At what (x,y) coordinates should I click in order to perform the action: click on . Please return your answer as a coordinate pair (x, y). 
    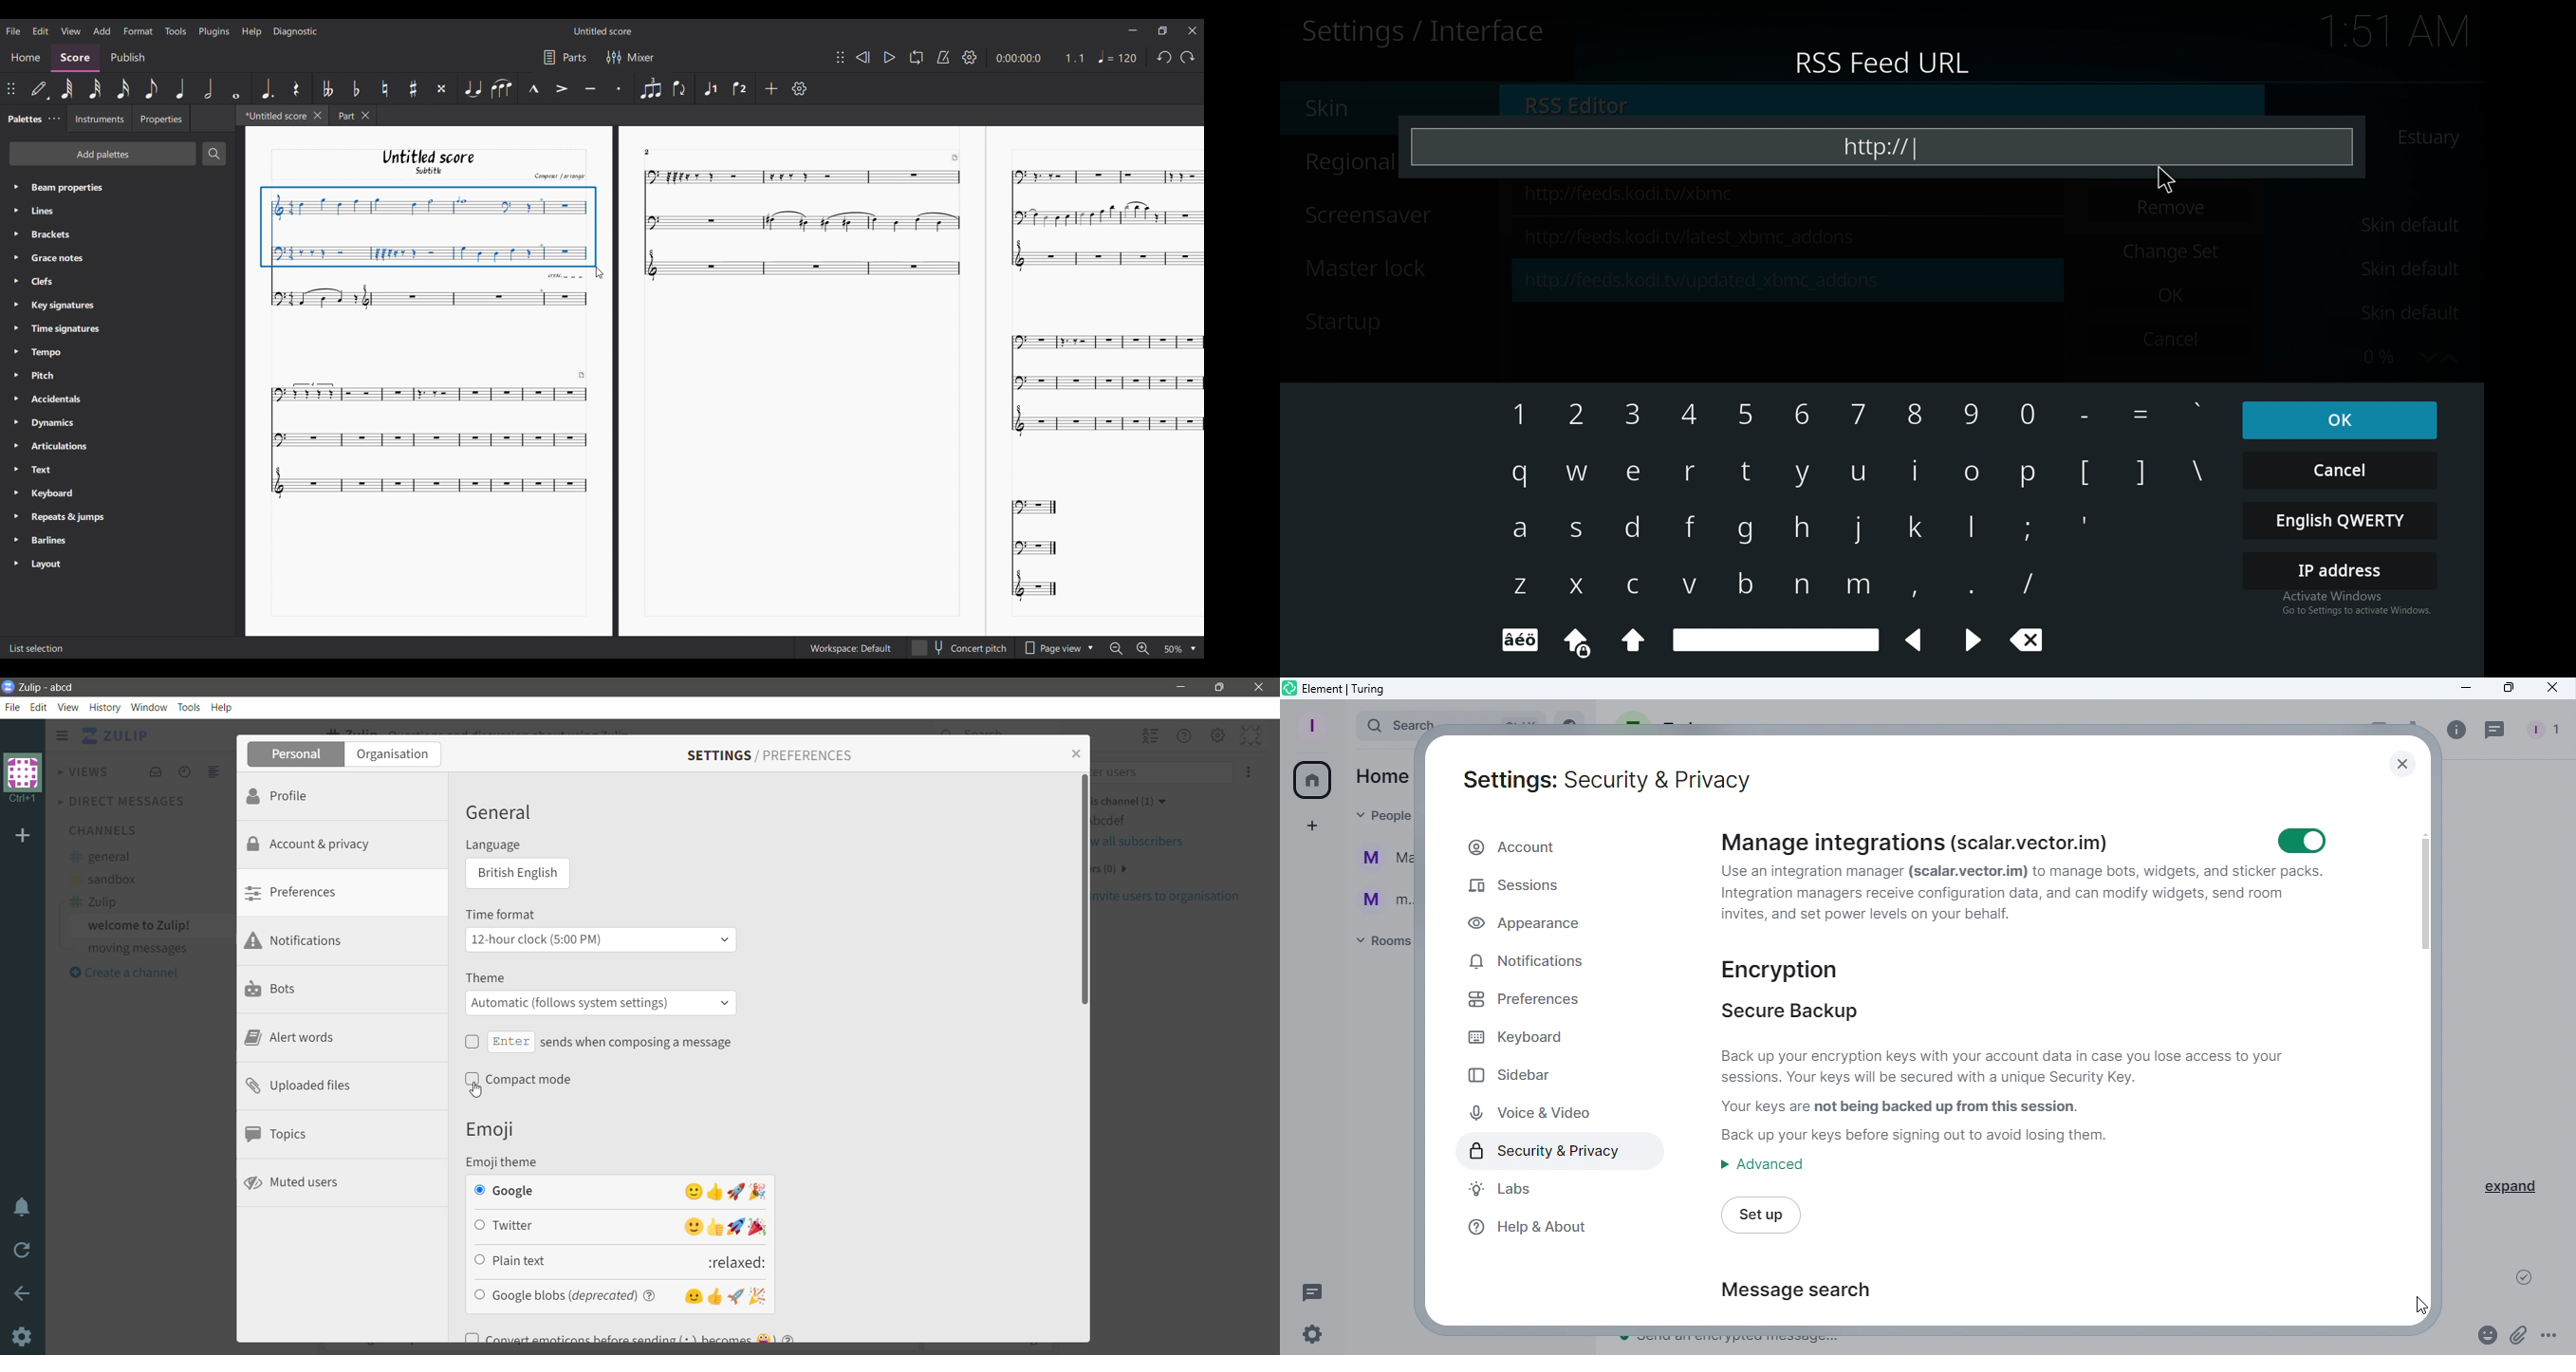
    Looking at the image, I should click on (1106, 254).